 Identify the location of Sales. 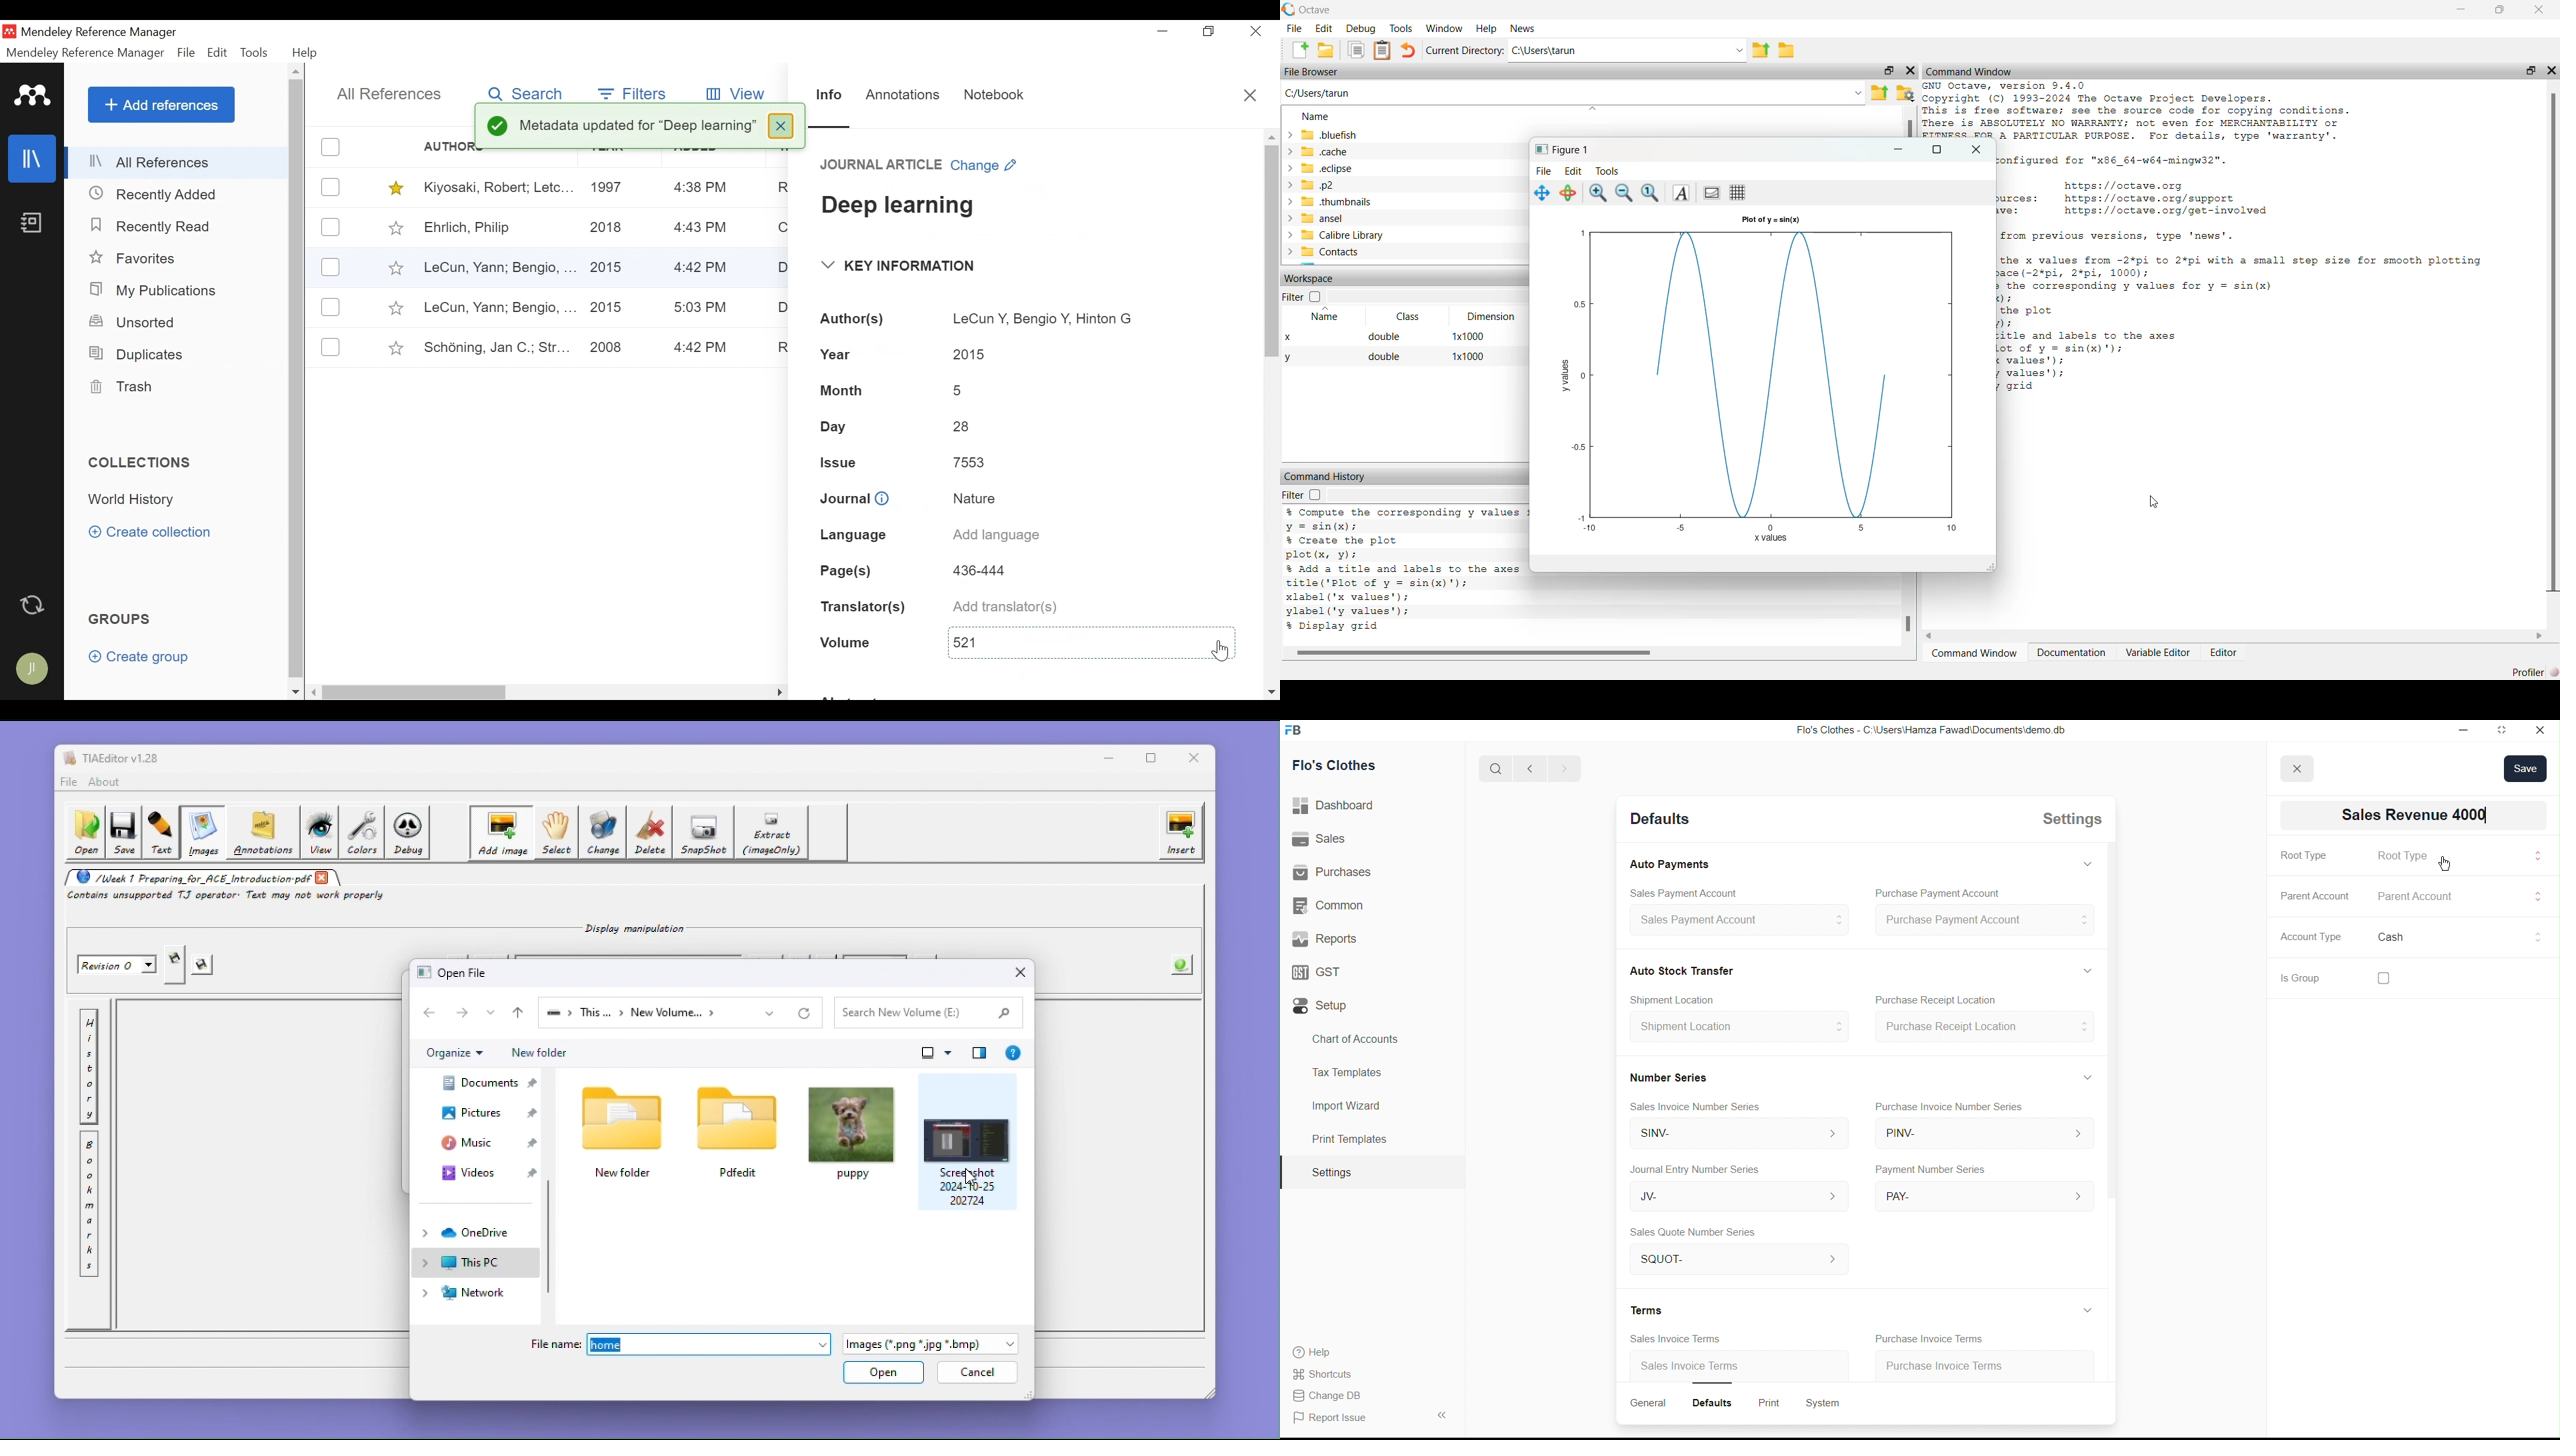
(1322, 839).